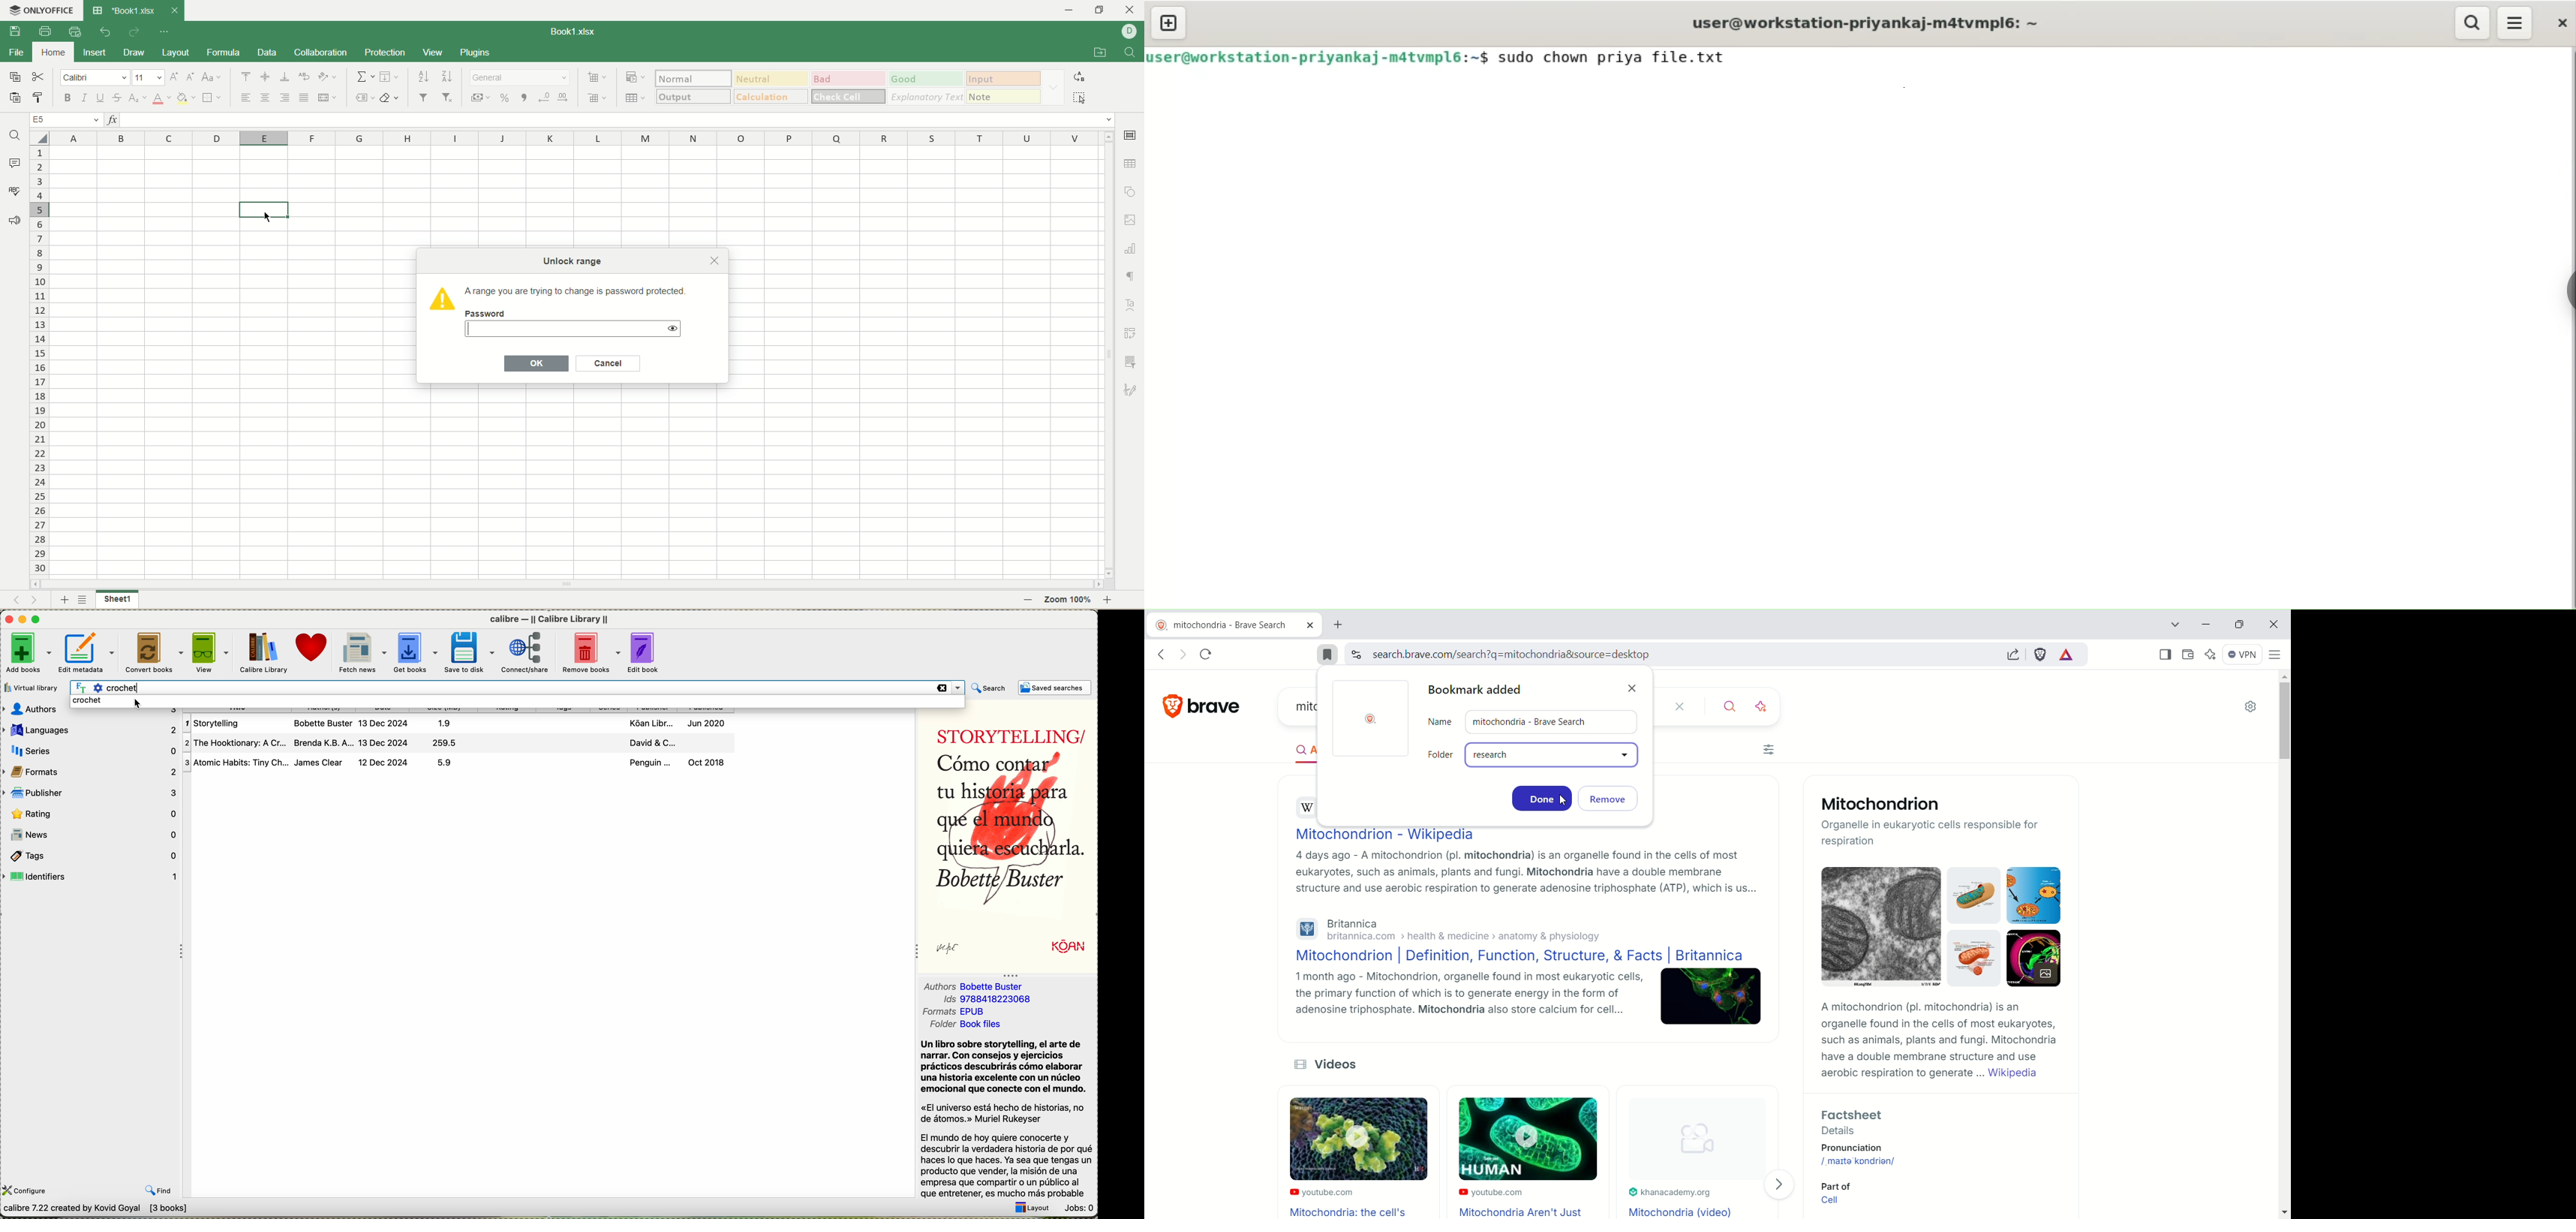 This screenshot has width=2576, height=1232. Describe the element at coordinates (1029, 601) in the screenshot. I see `zoom out` at that location.